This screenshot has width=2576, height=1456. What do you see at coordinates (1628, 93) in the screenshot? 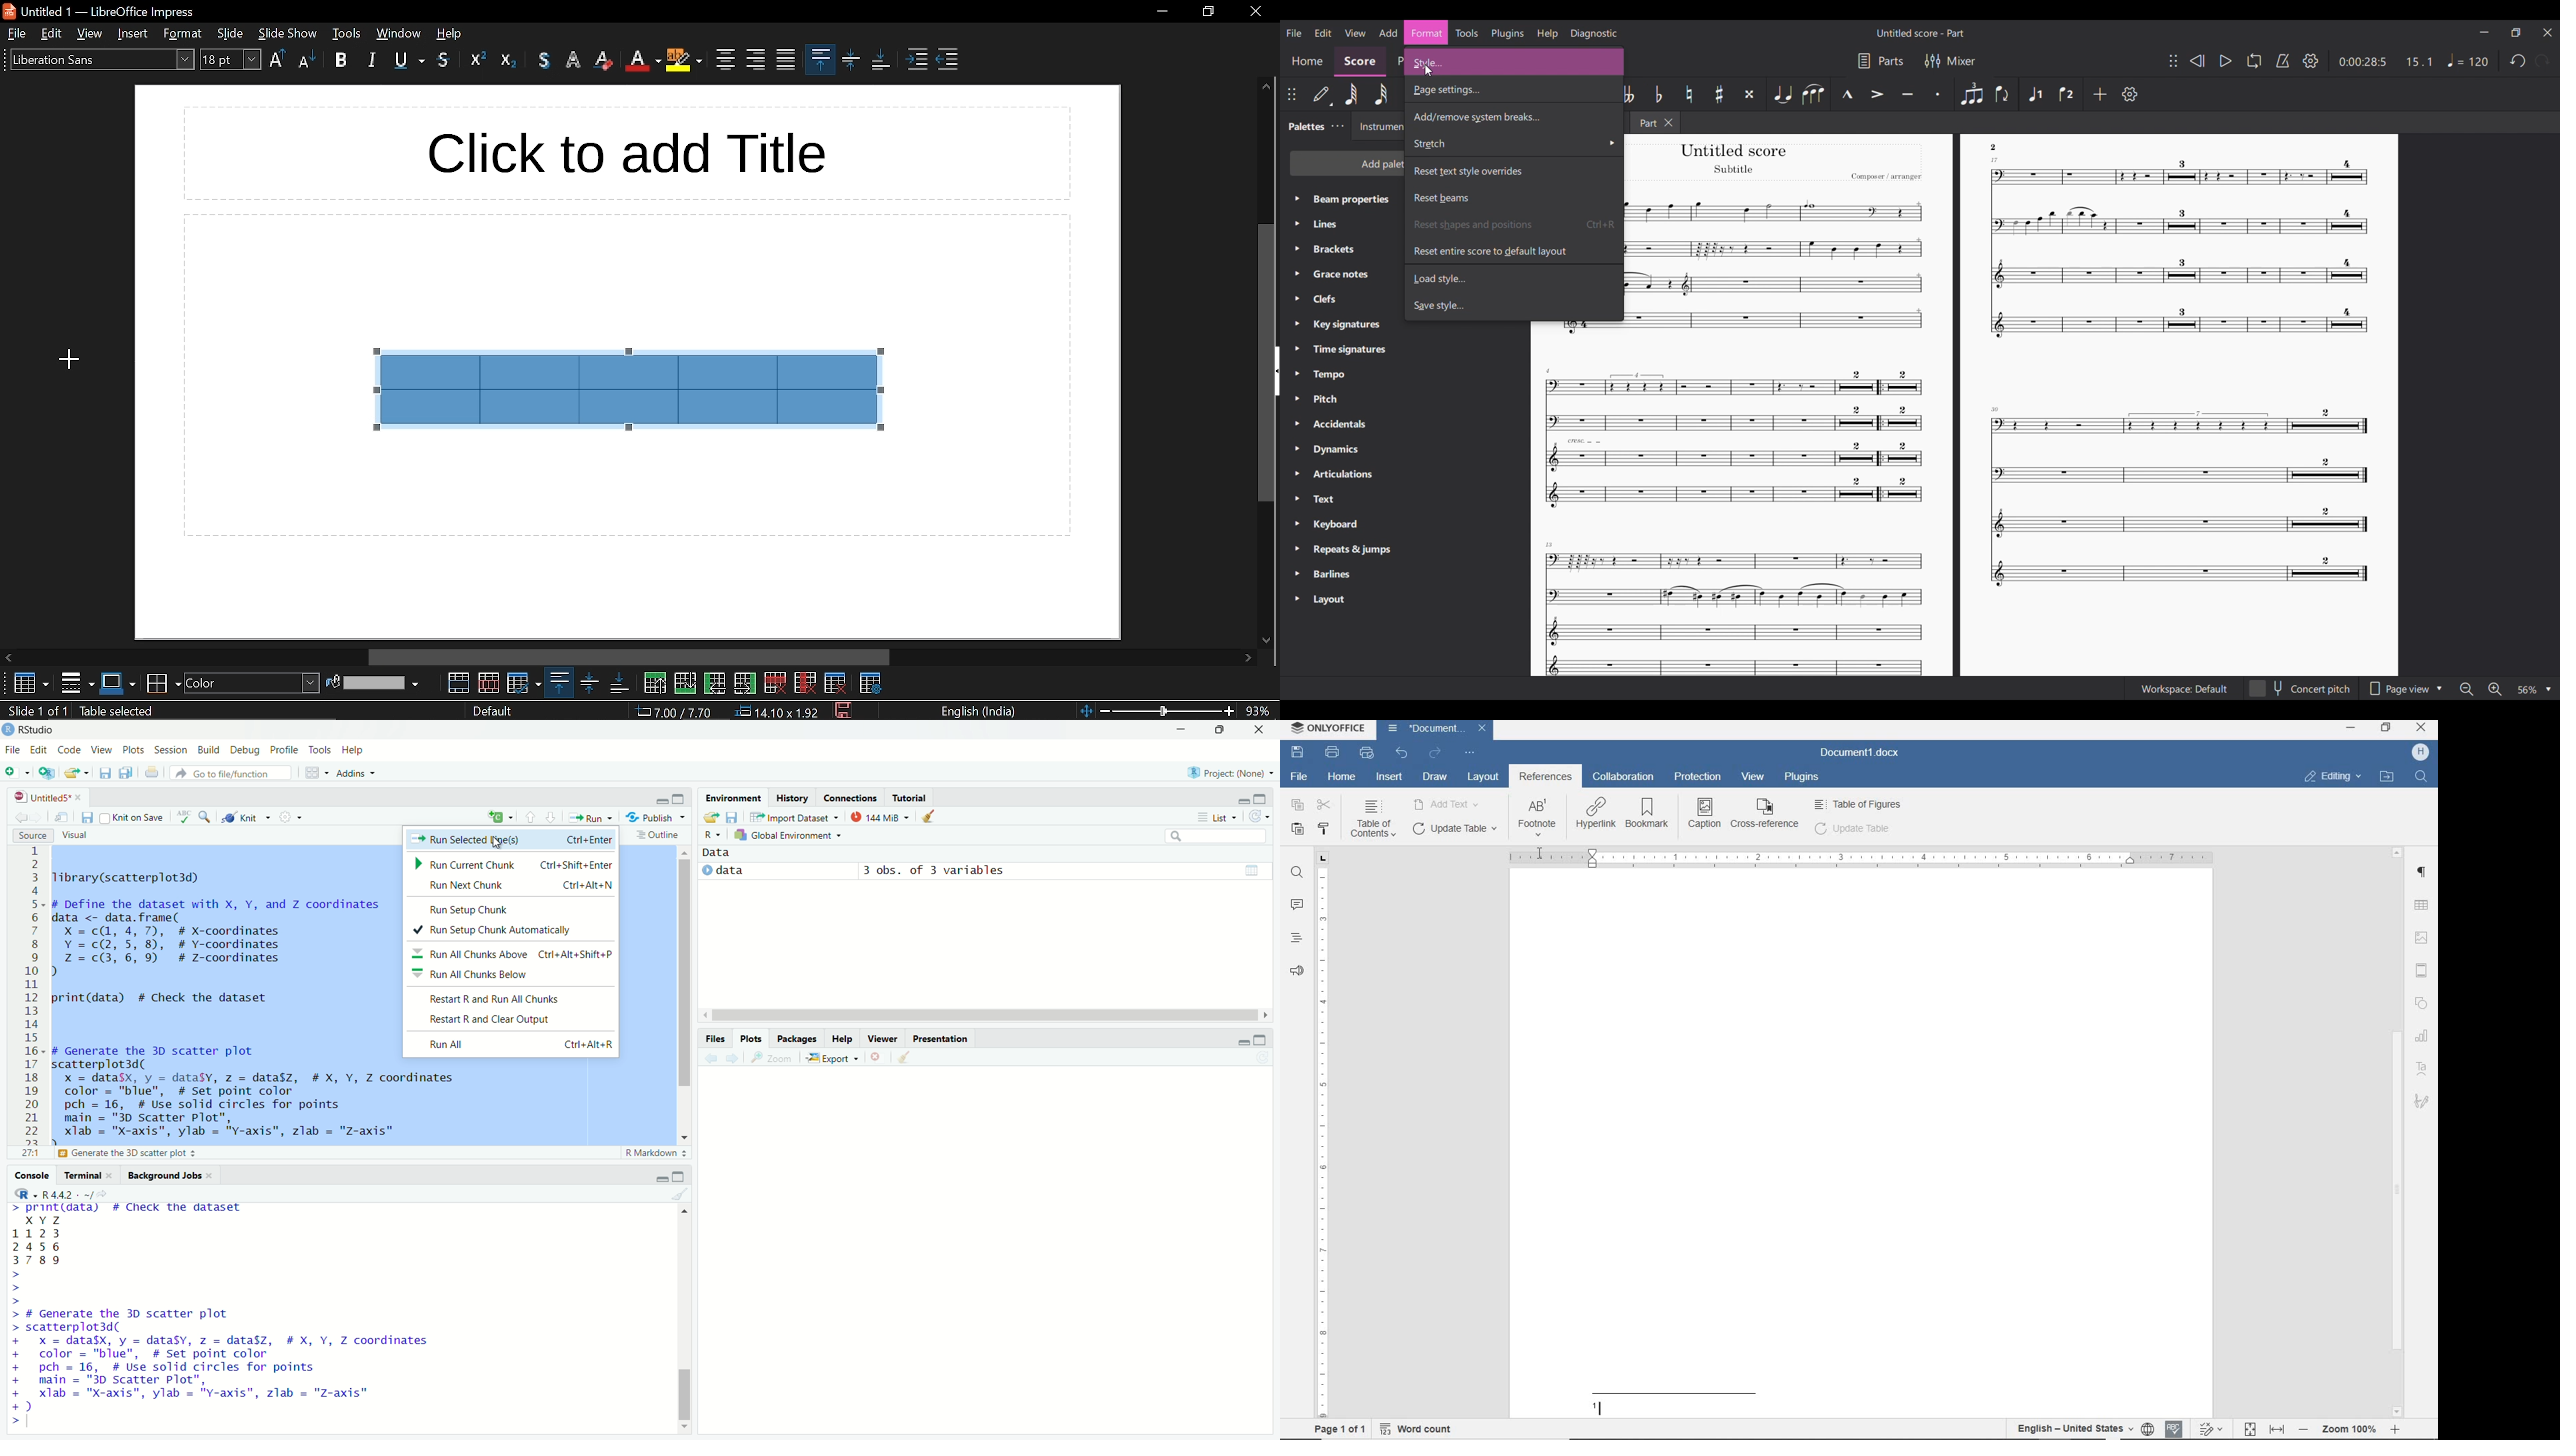
I see `Toggle double flat` at bounding box center [1628, 93].